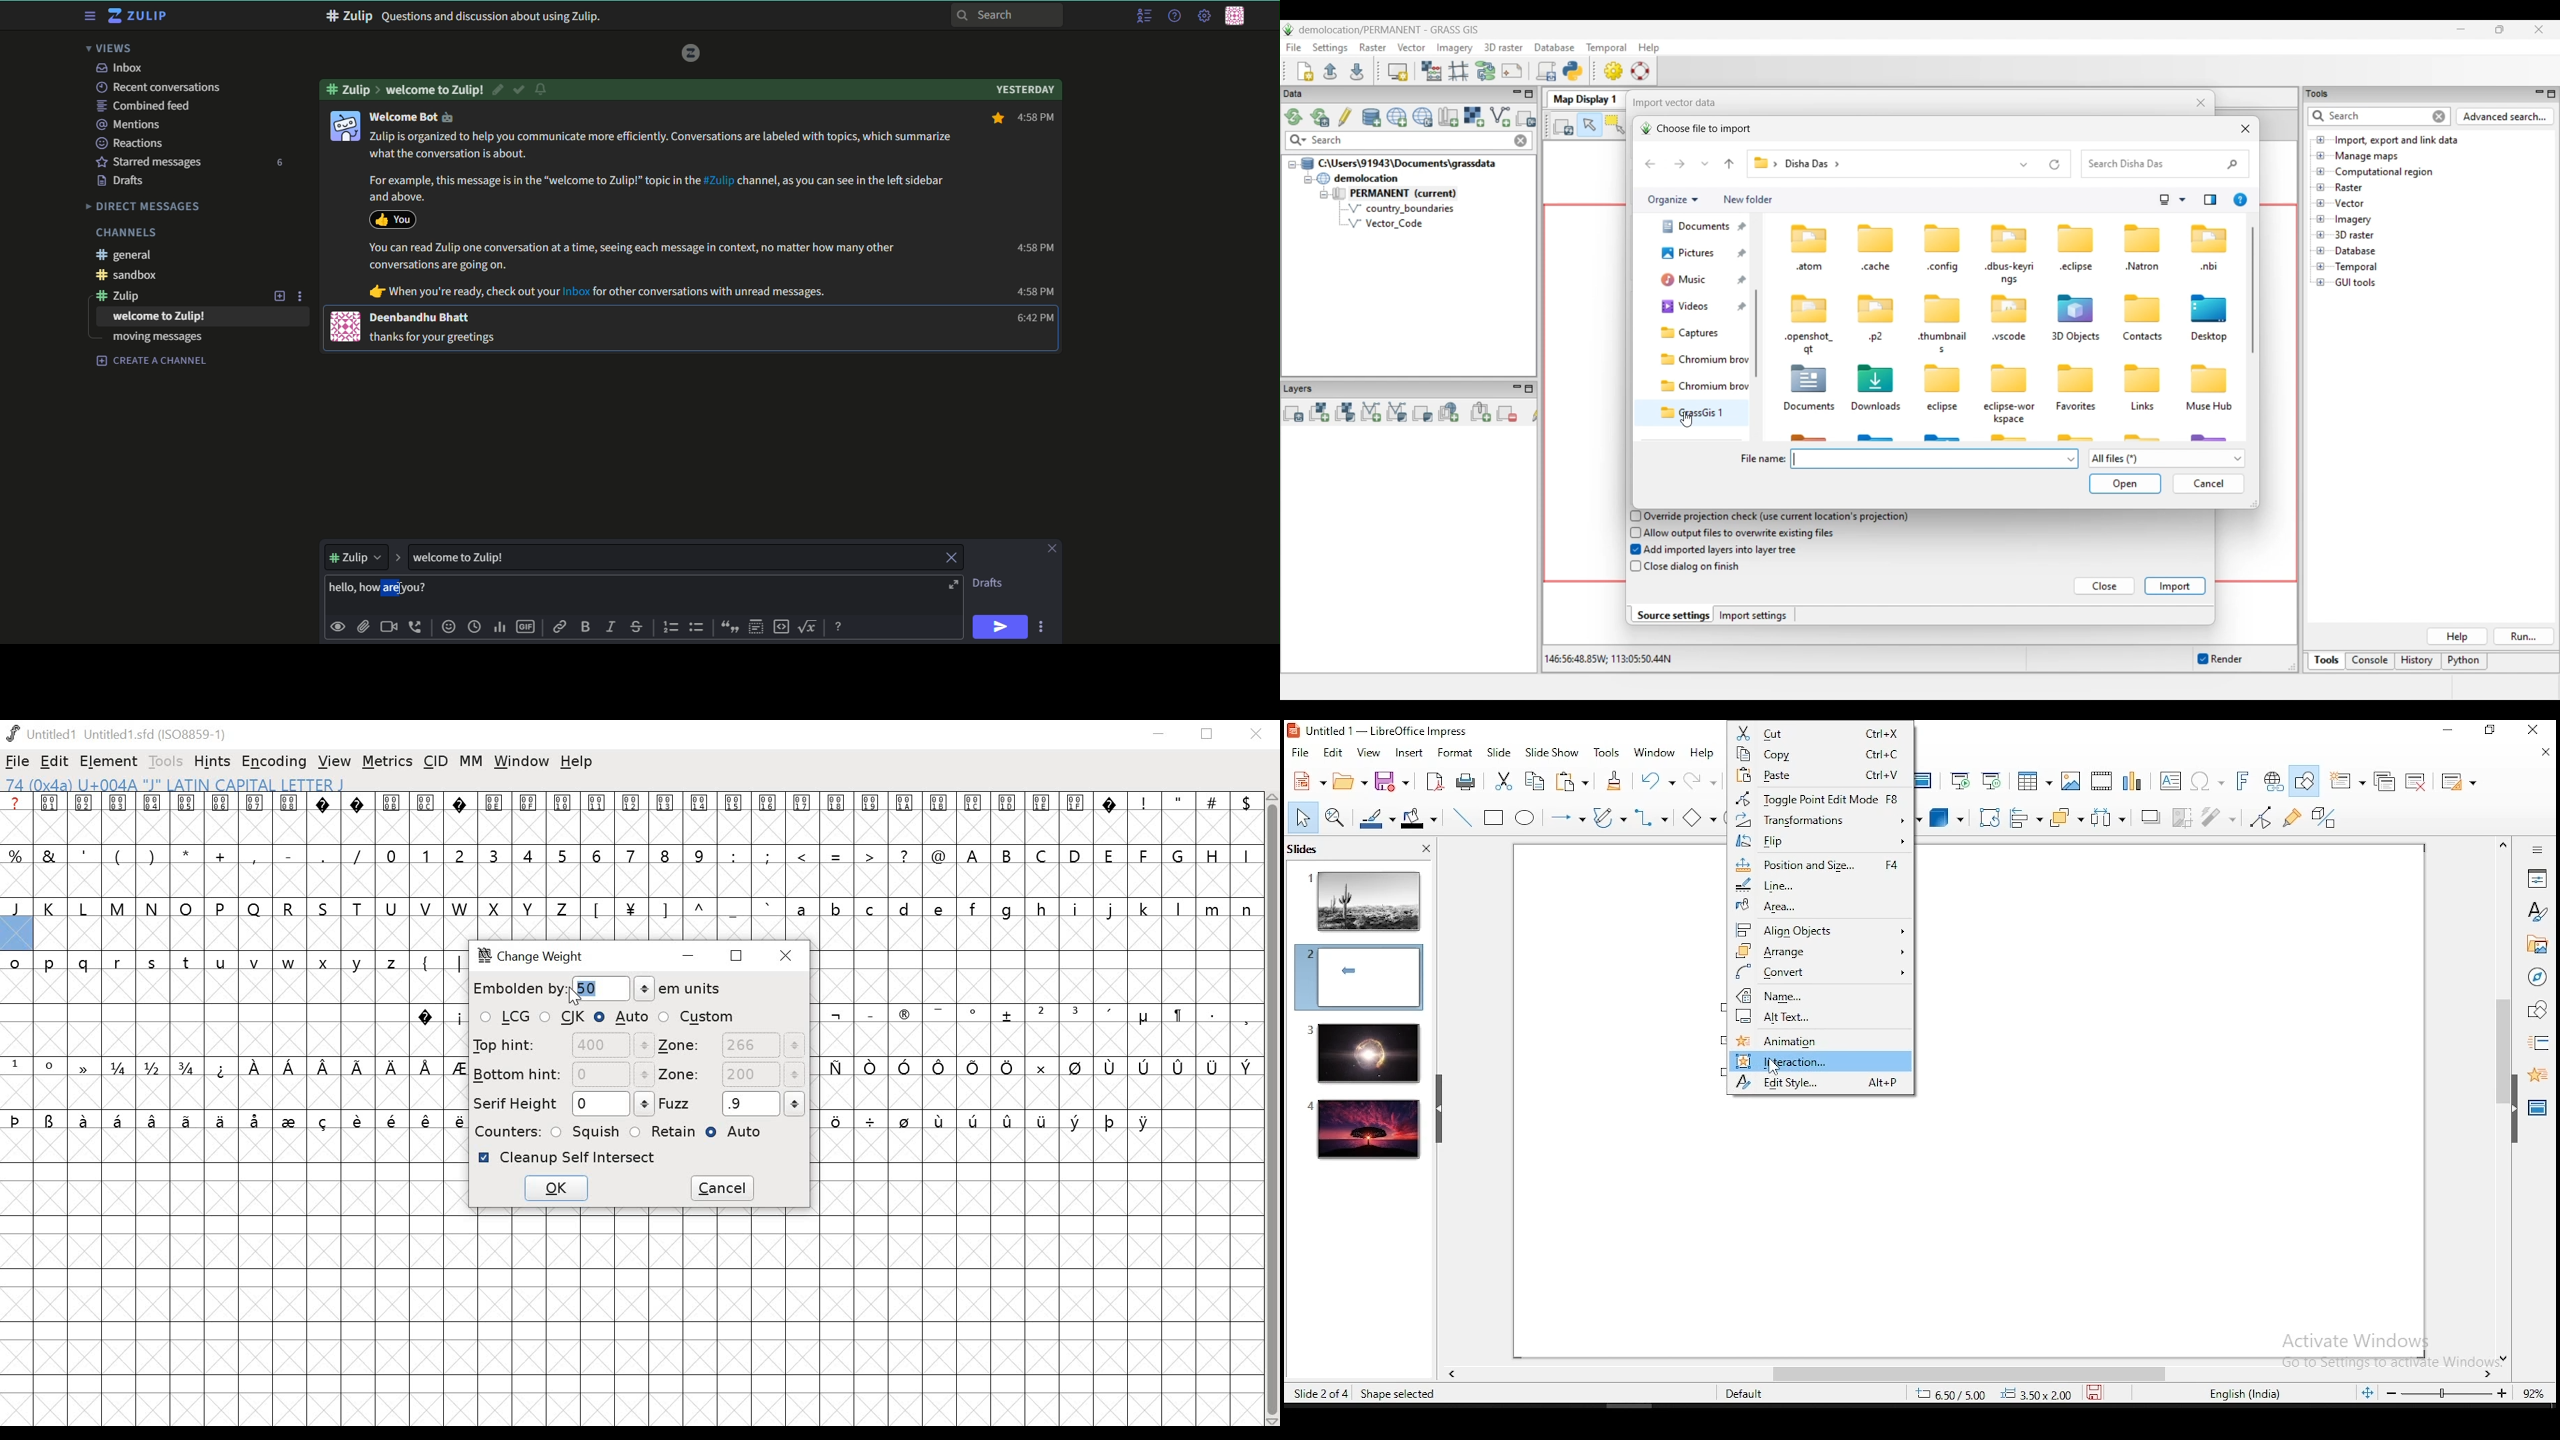 This screenshot has height=1456, width=2576. What do you see at coordinates (1608, 753) in the screenshot?
I see `tools` at bounding box center [1608, 753].